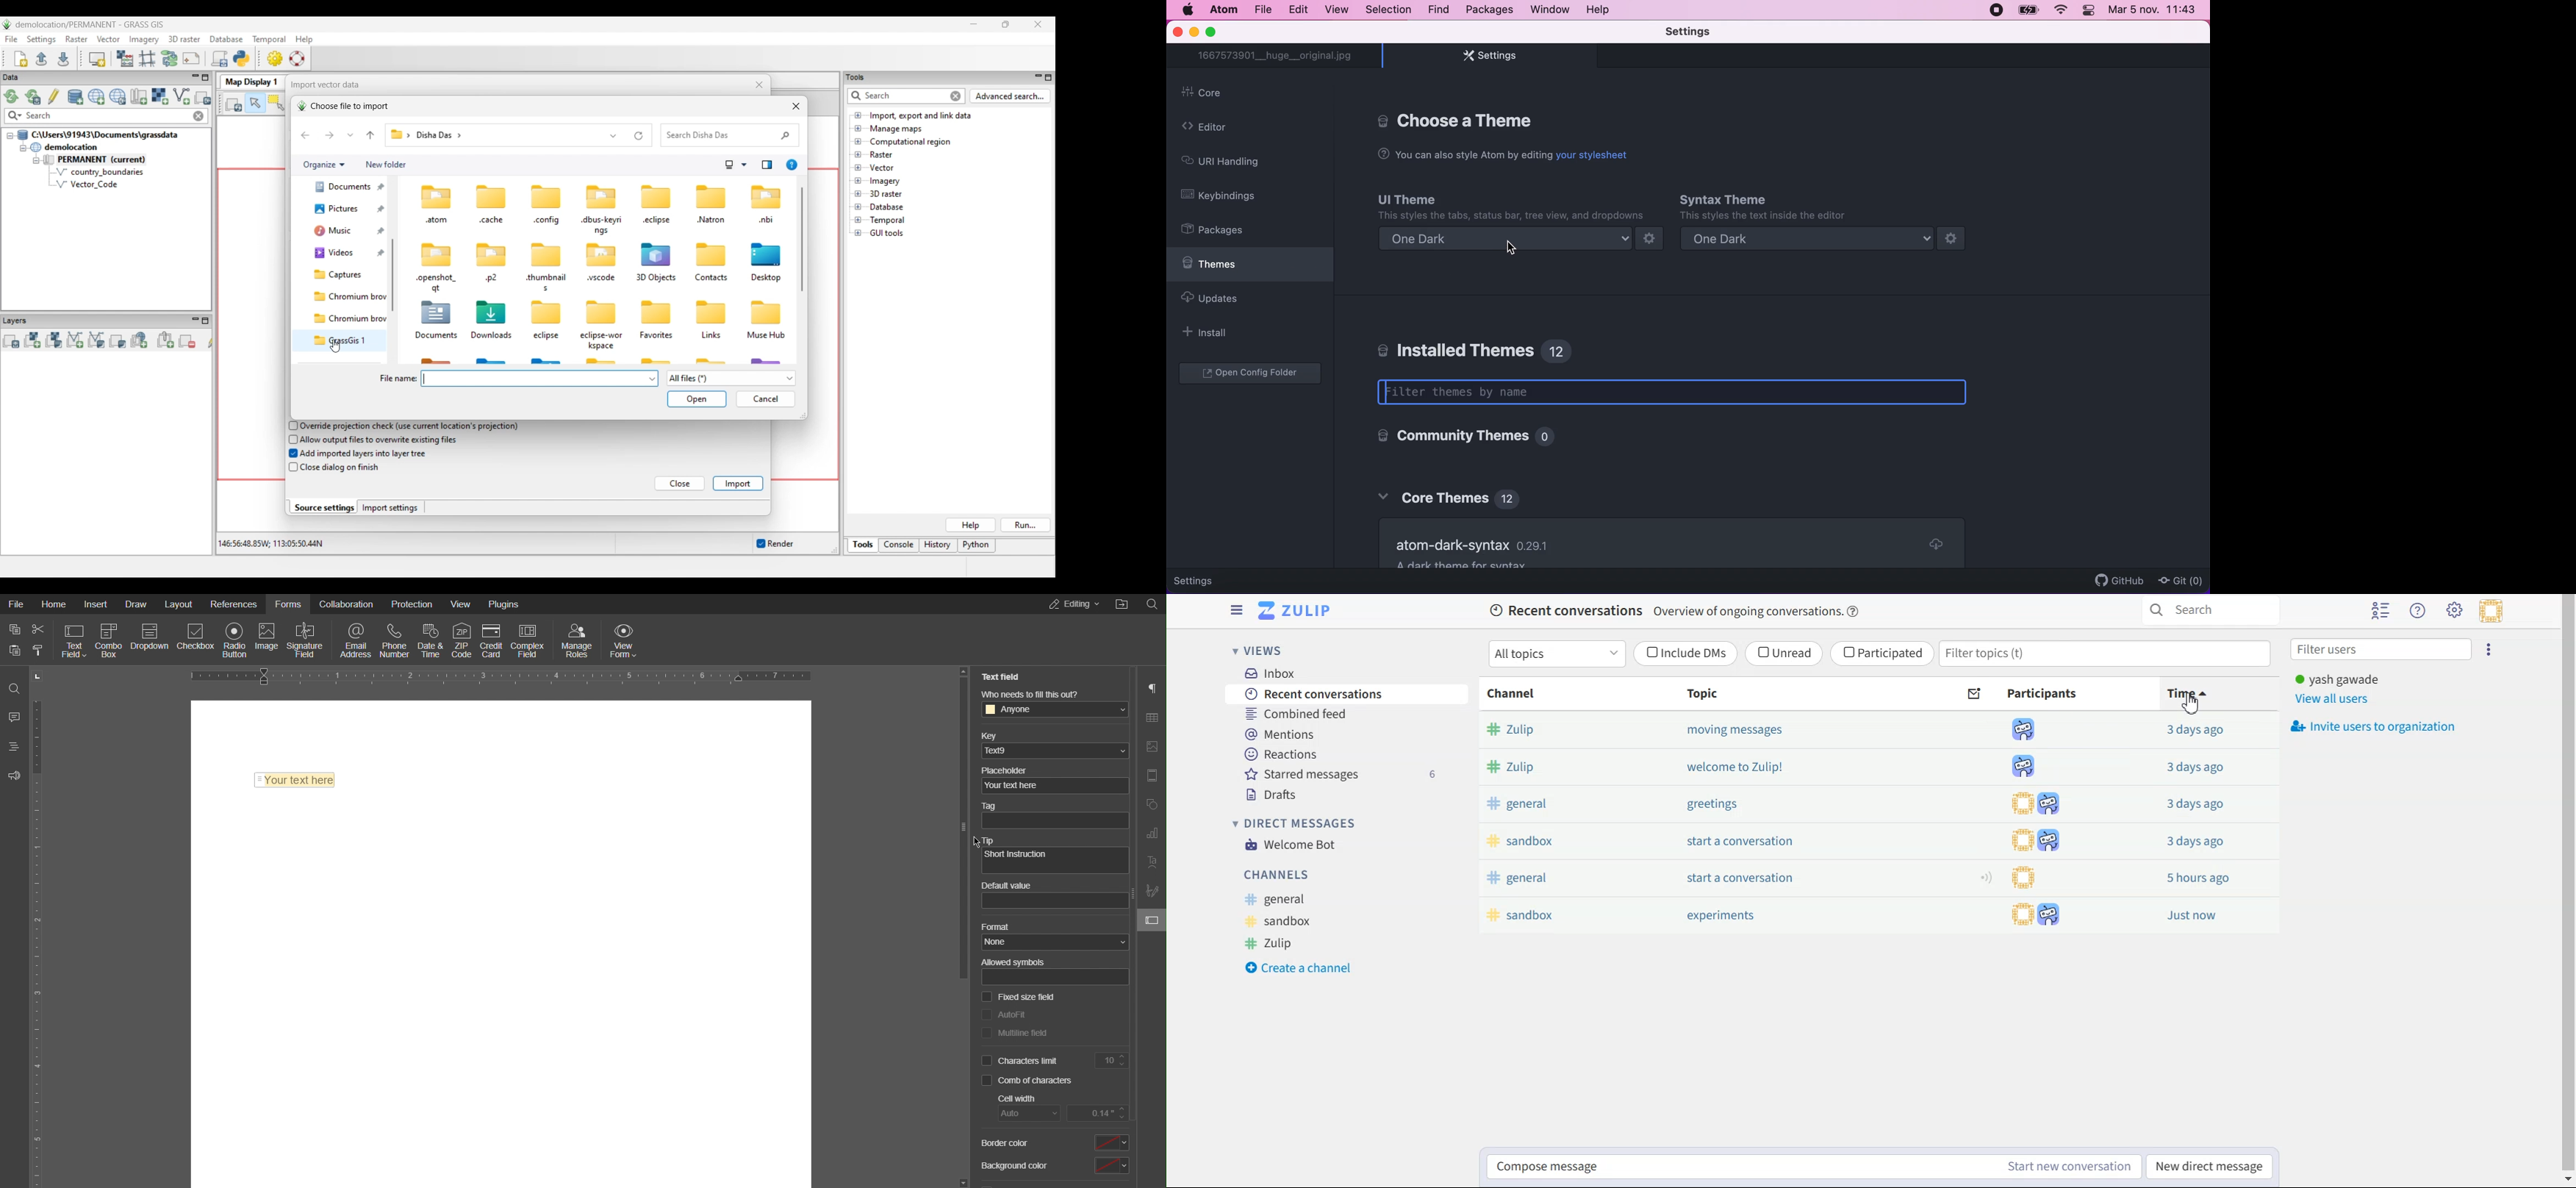  I want to click on settings, so click(1487, 58).